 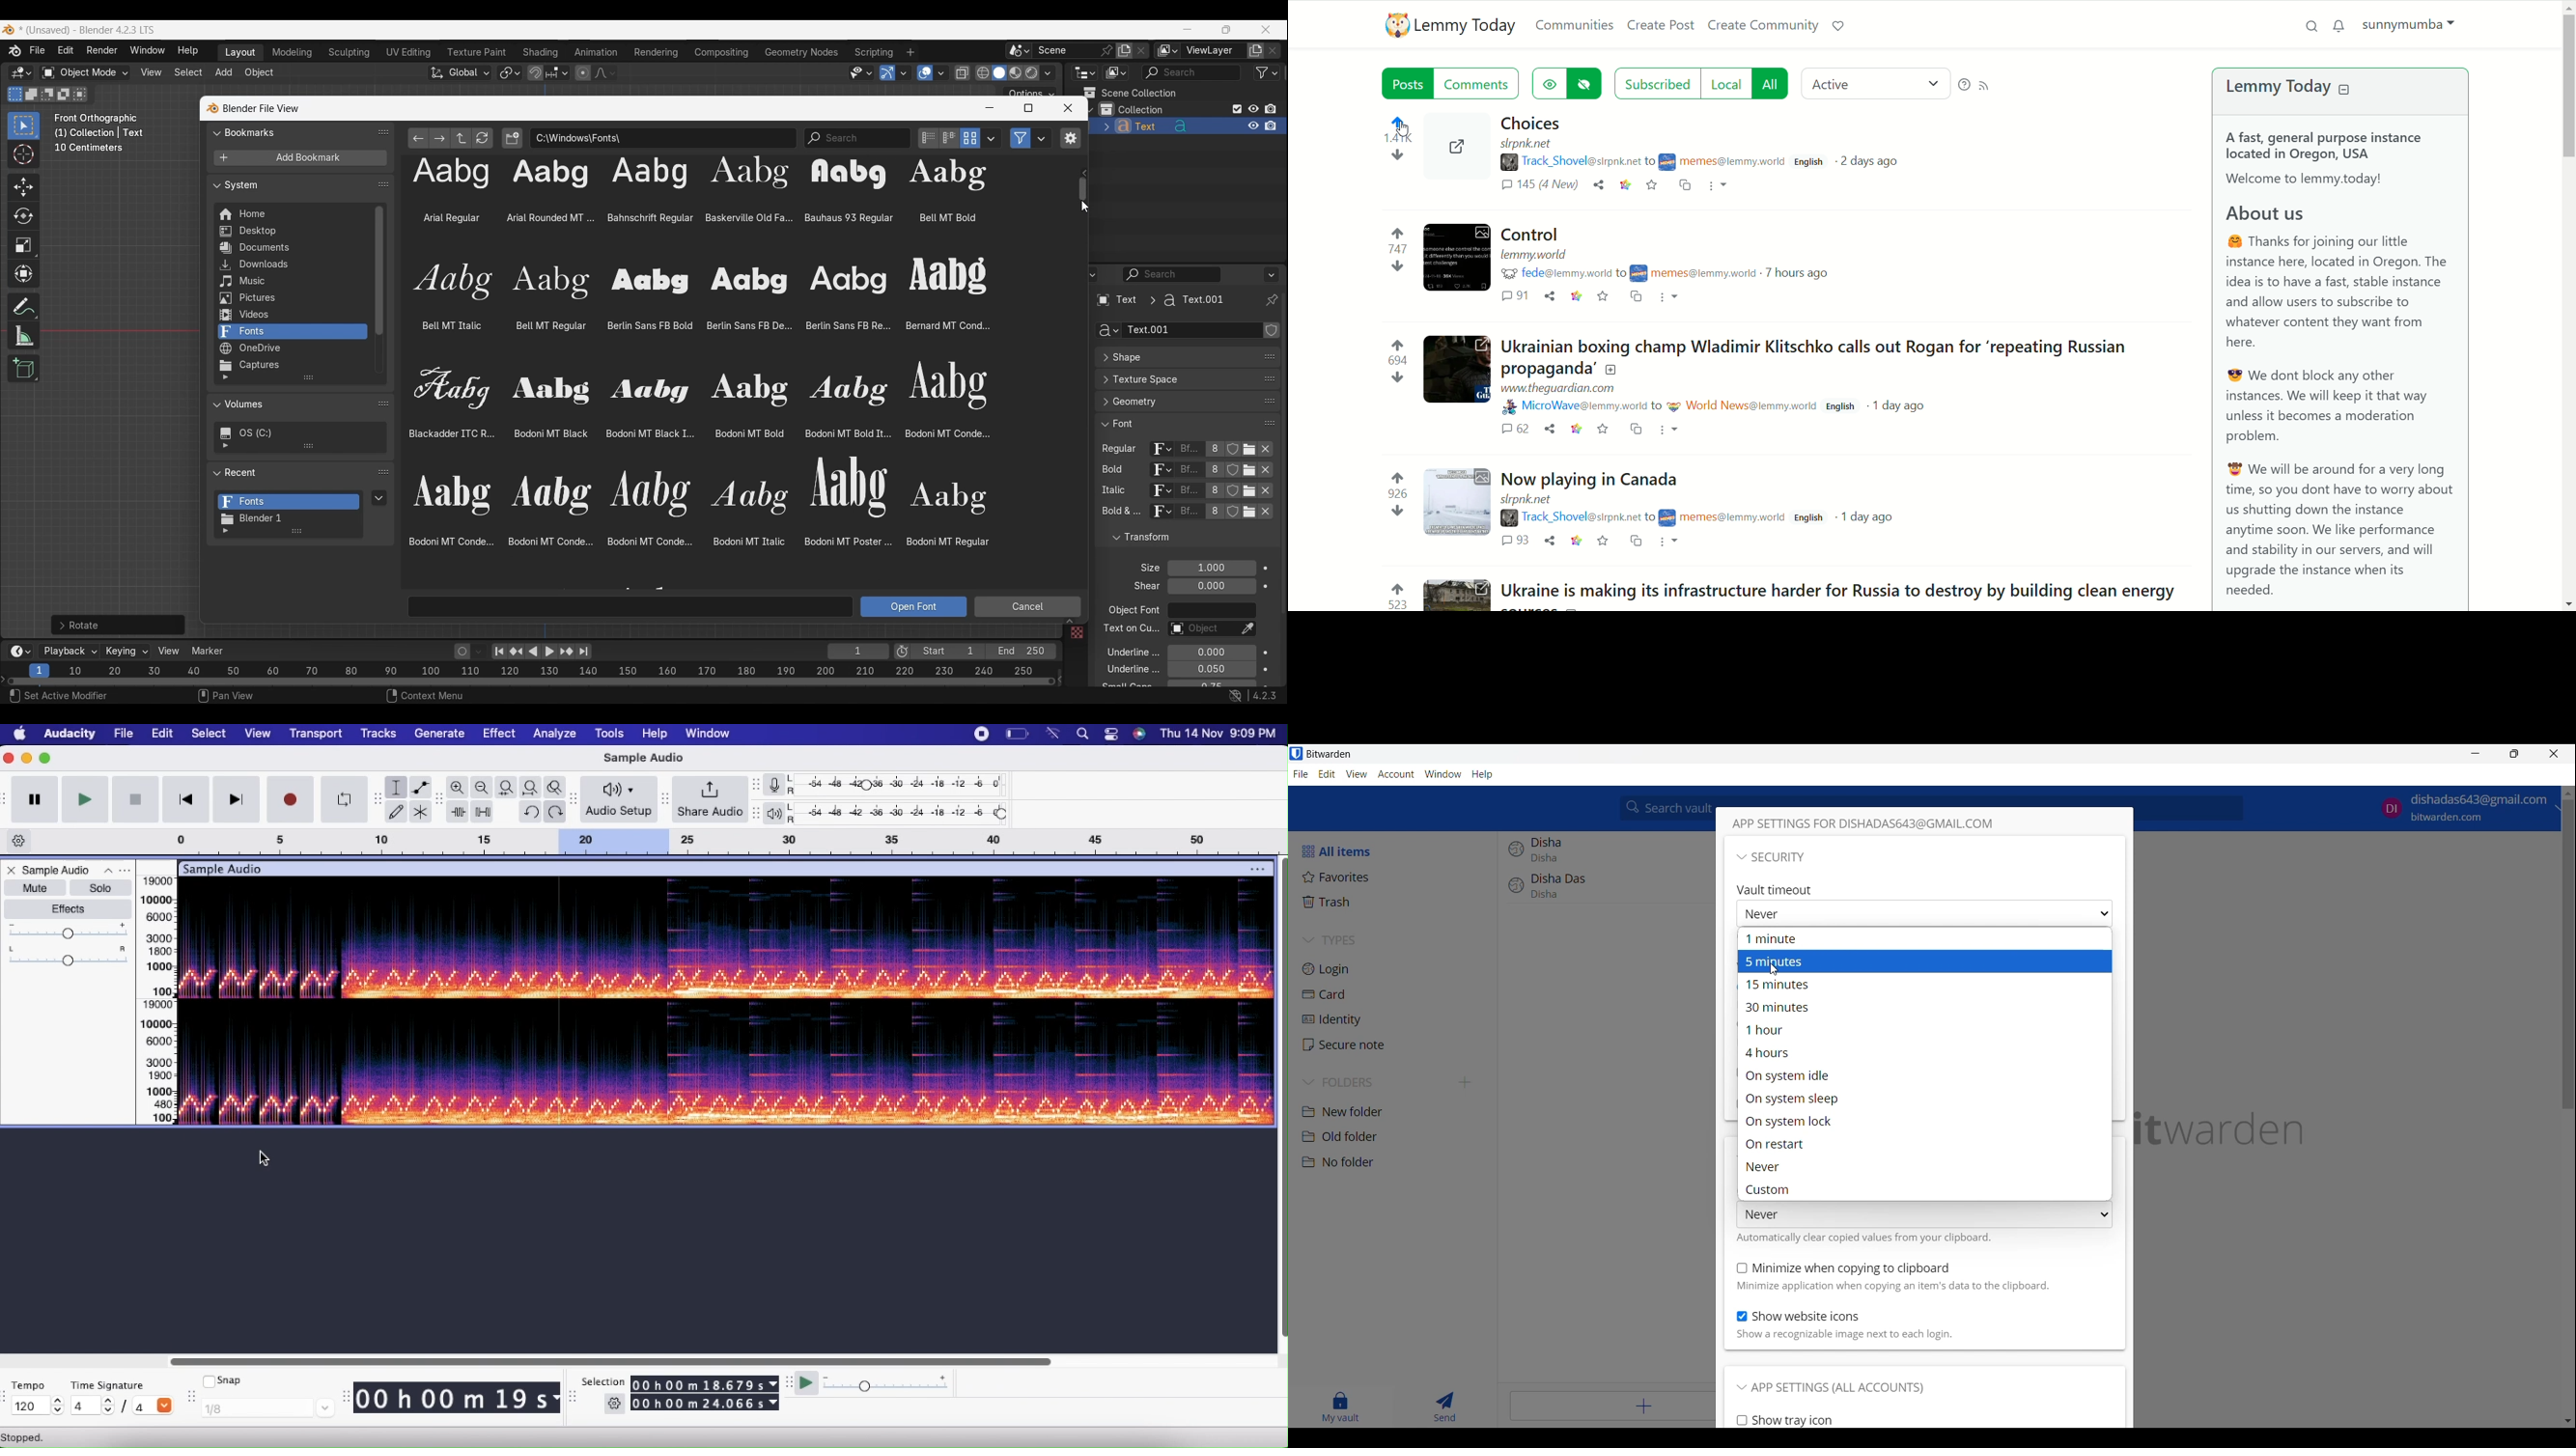 I want to click on shortcut, so click(x=1250, y=697).